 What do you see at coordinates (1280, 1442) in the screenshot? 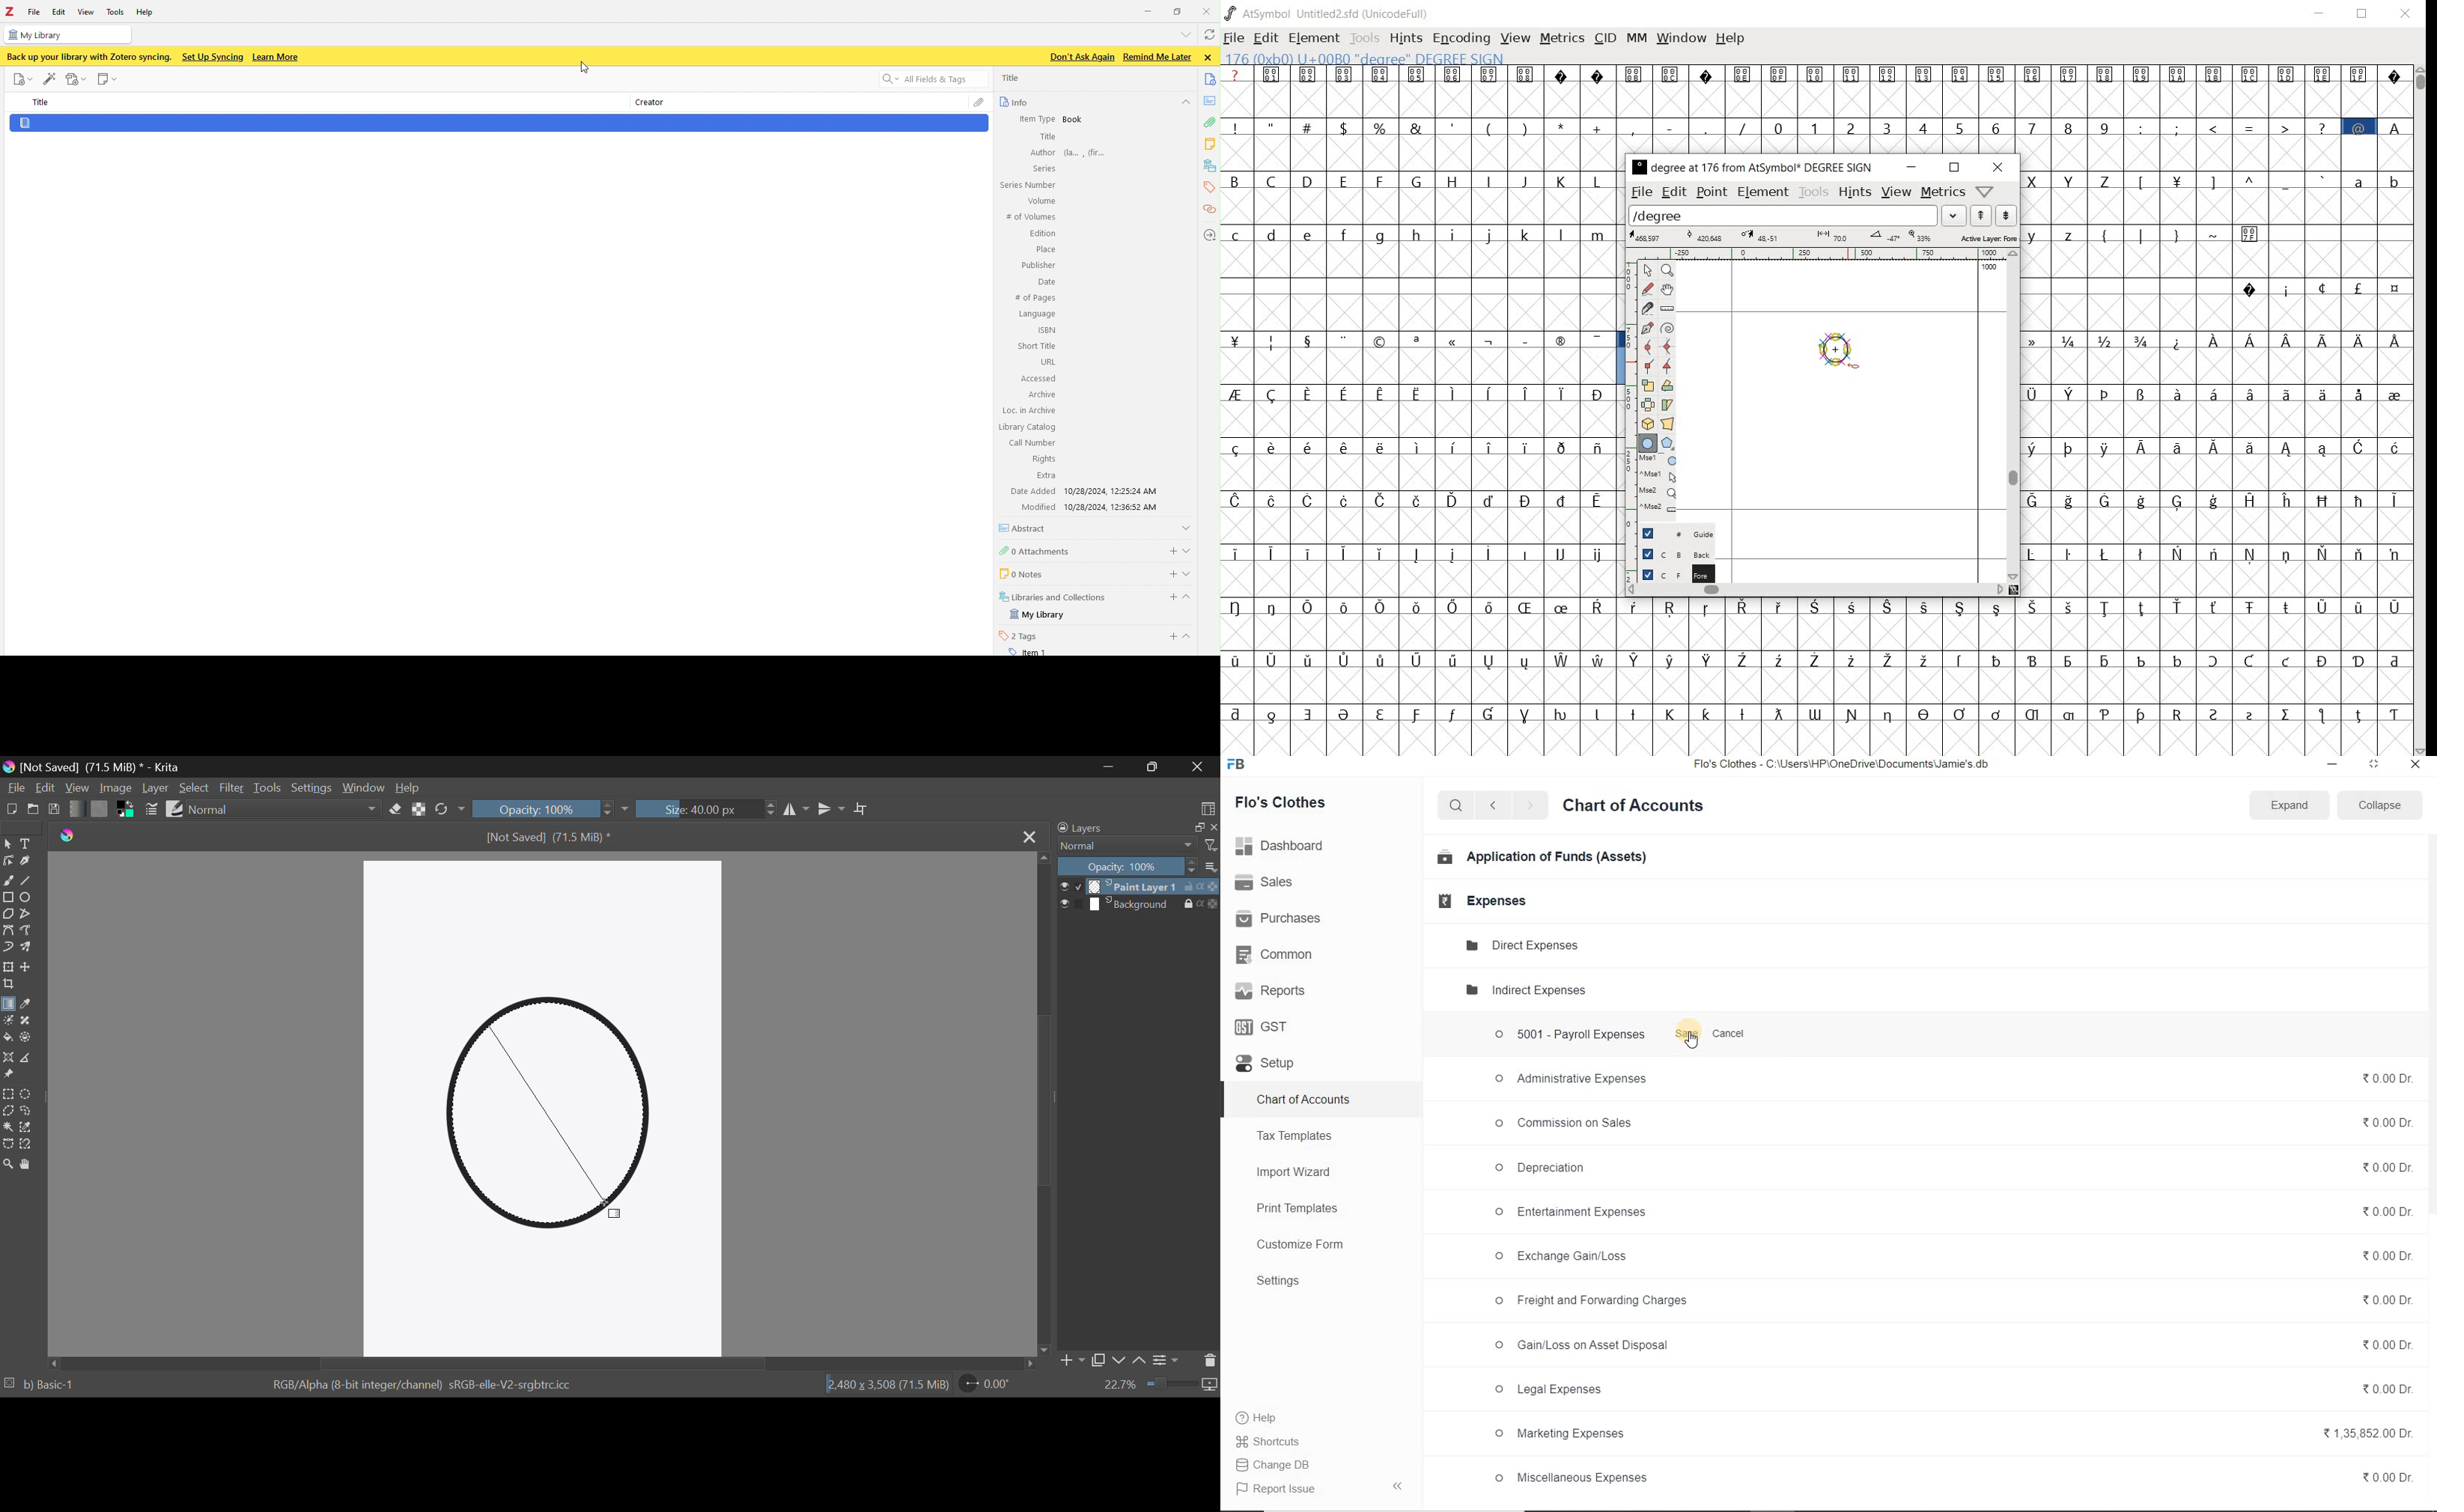
I see `Shortcuts` at bounding box center [1280, 1442].